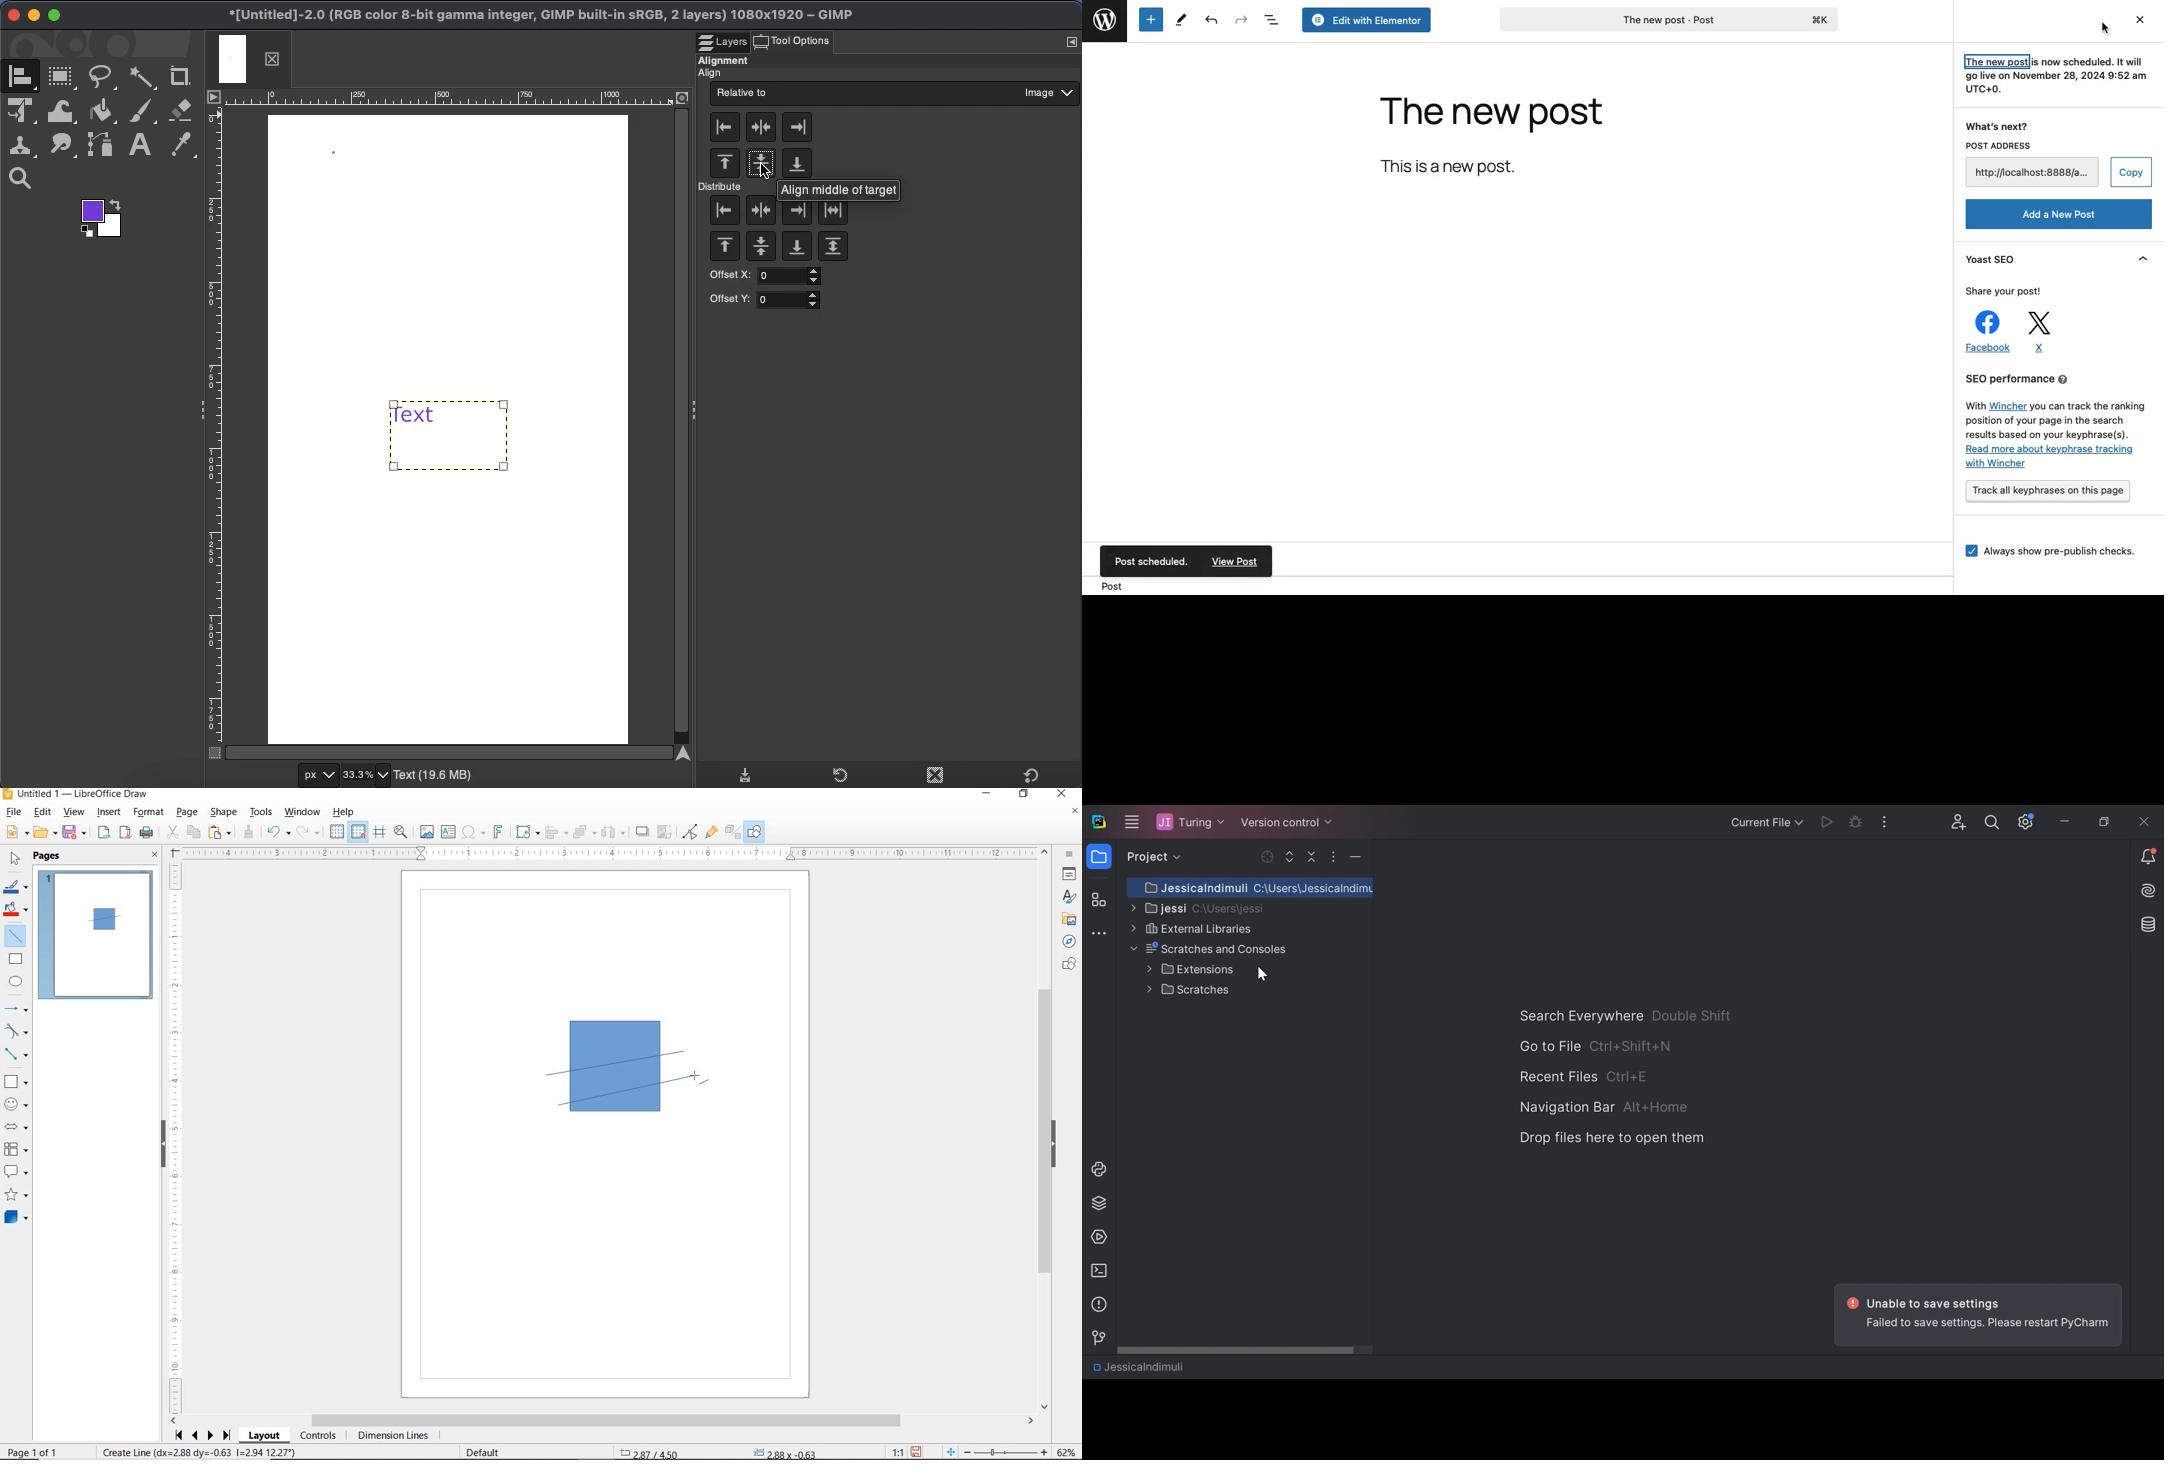  What do you see at coordinates (303, 812) in the screenshot?
I see `WINDOW` at bounding box center [303, 812].